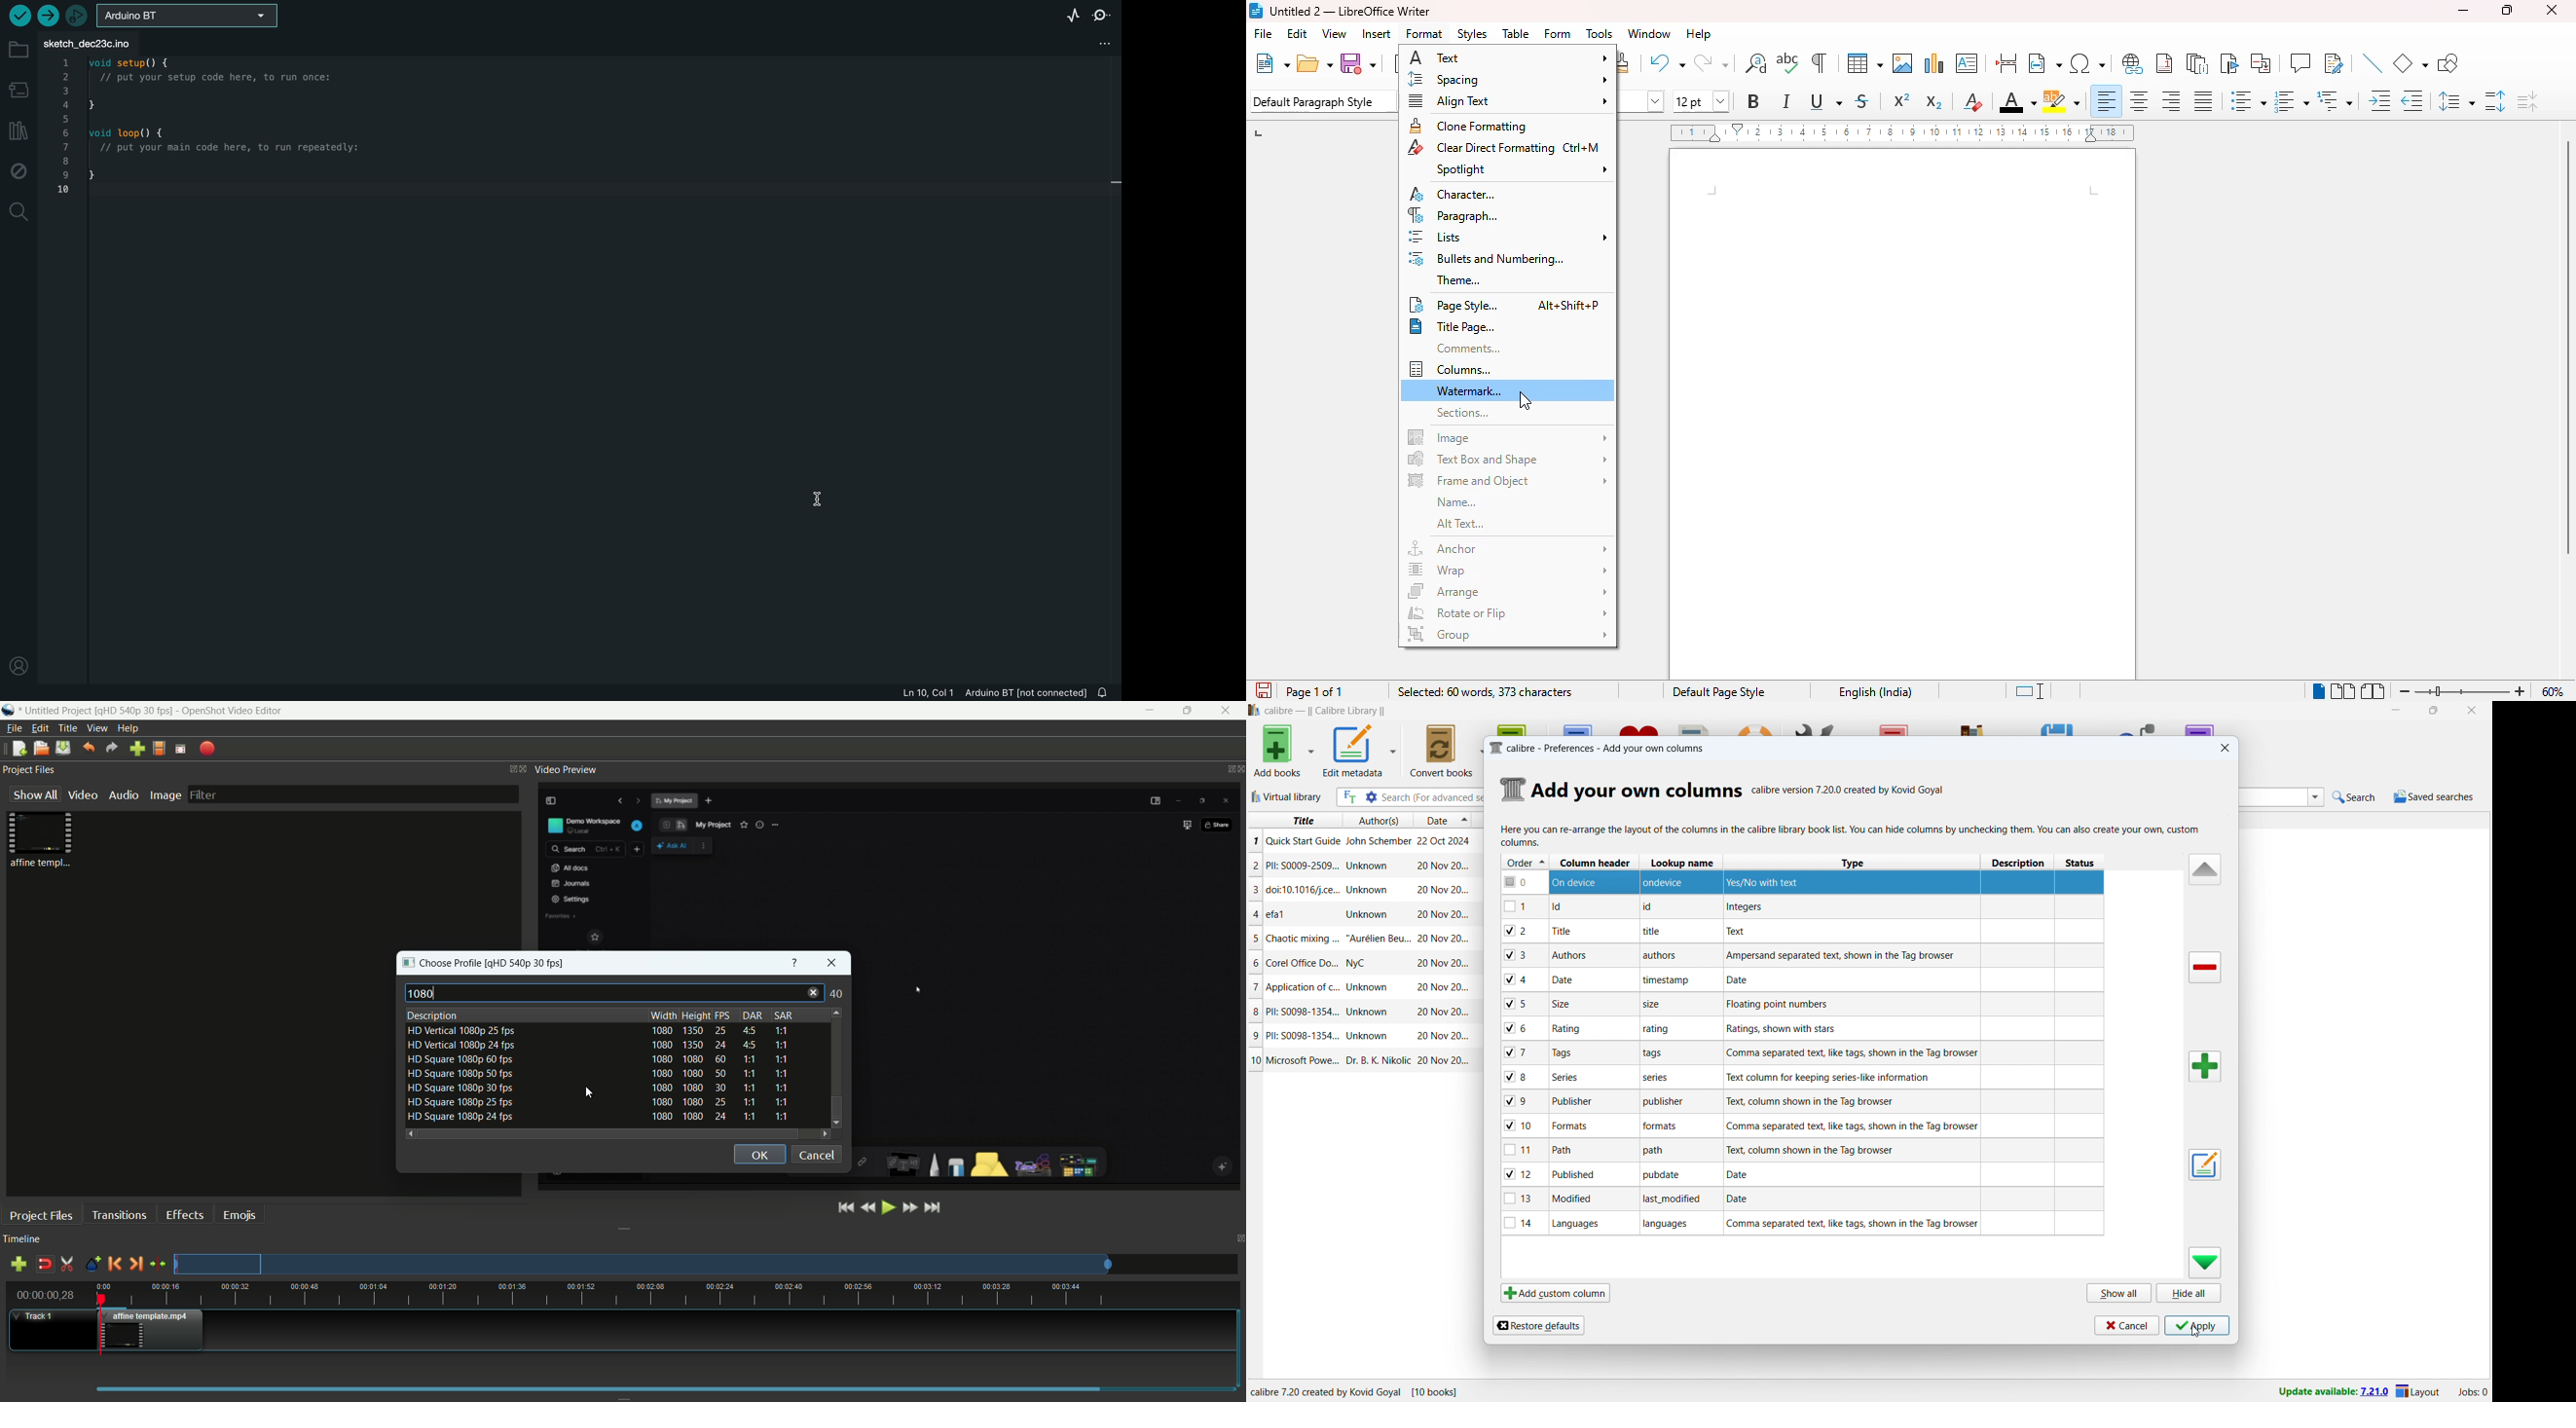 The image size is (2576, 1428). What do you see at coordinates (1353, 750) in the screenshot?
I see `edit metadata` at bounding box center [1353, 750].